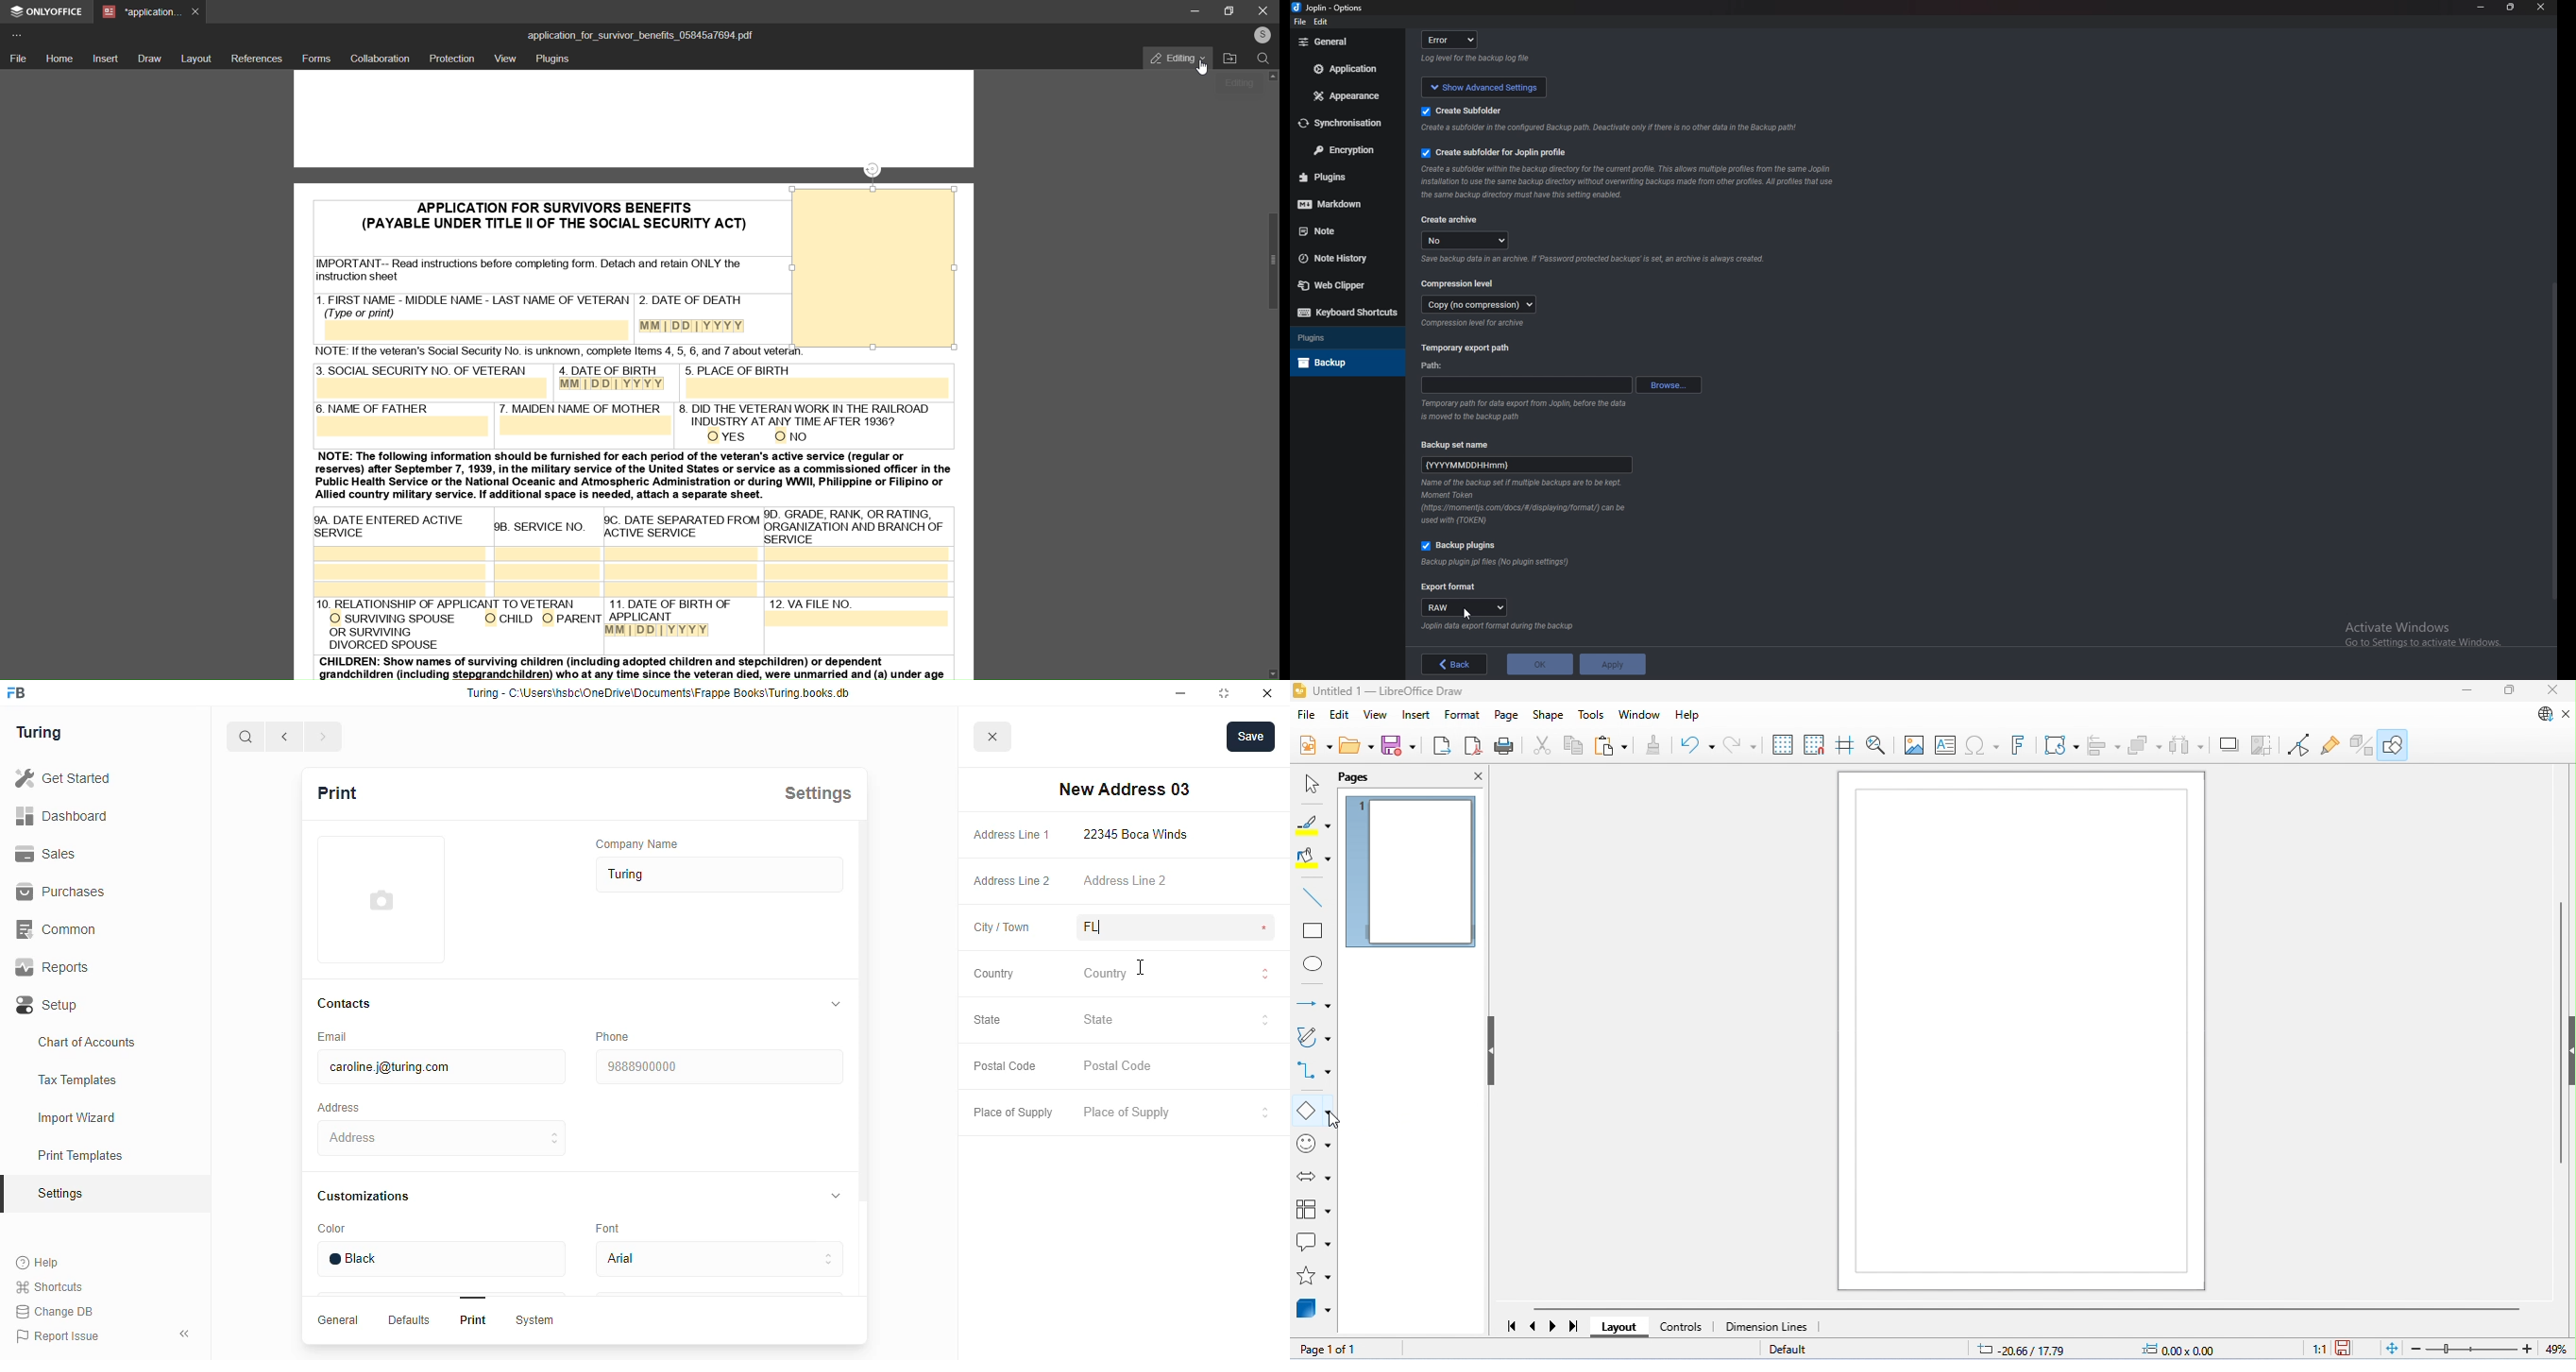 This screenshot has height=1372, width=2576. What do you see at coordinates (1478, 59) in the screenshot?
I see `info` at bounding box center [1478, 59].